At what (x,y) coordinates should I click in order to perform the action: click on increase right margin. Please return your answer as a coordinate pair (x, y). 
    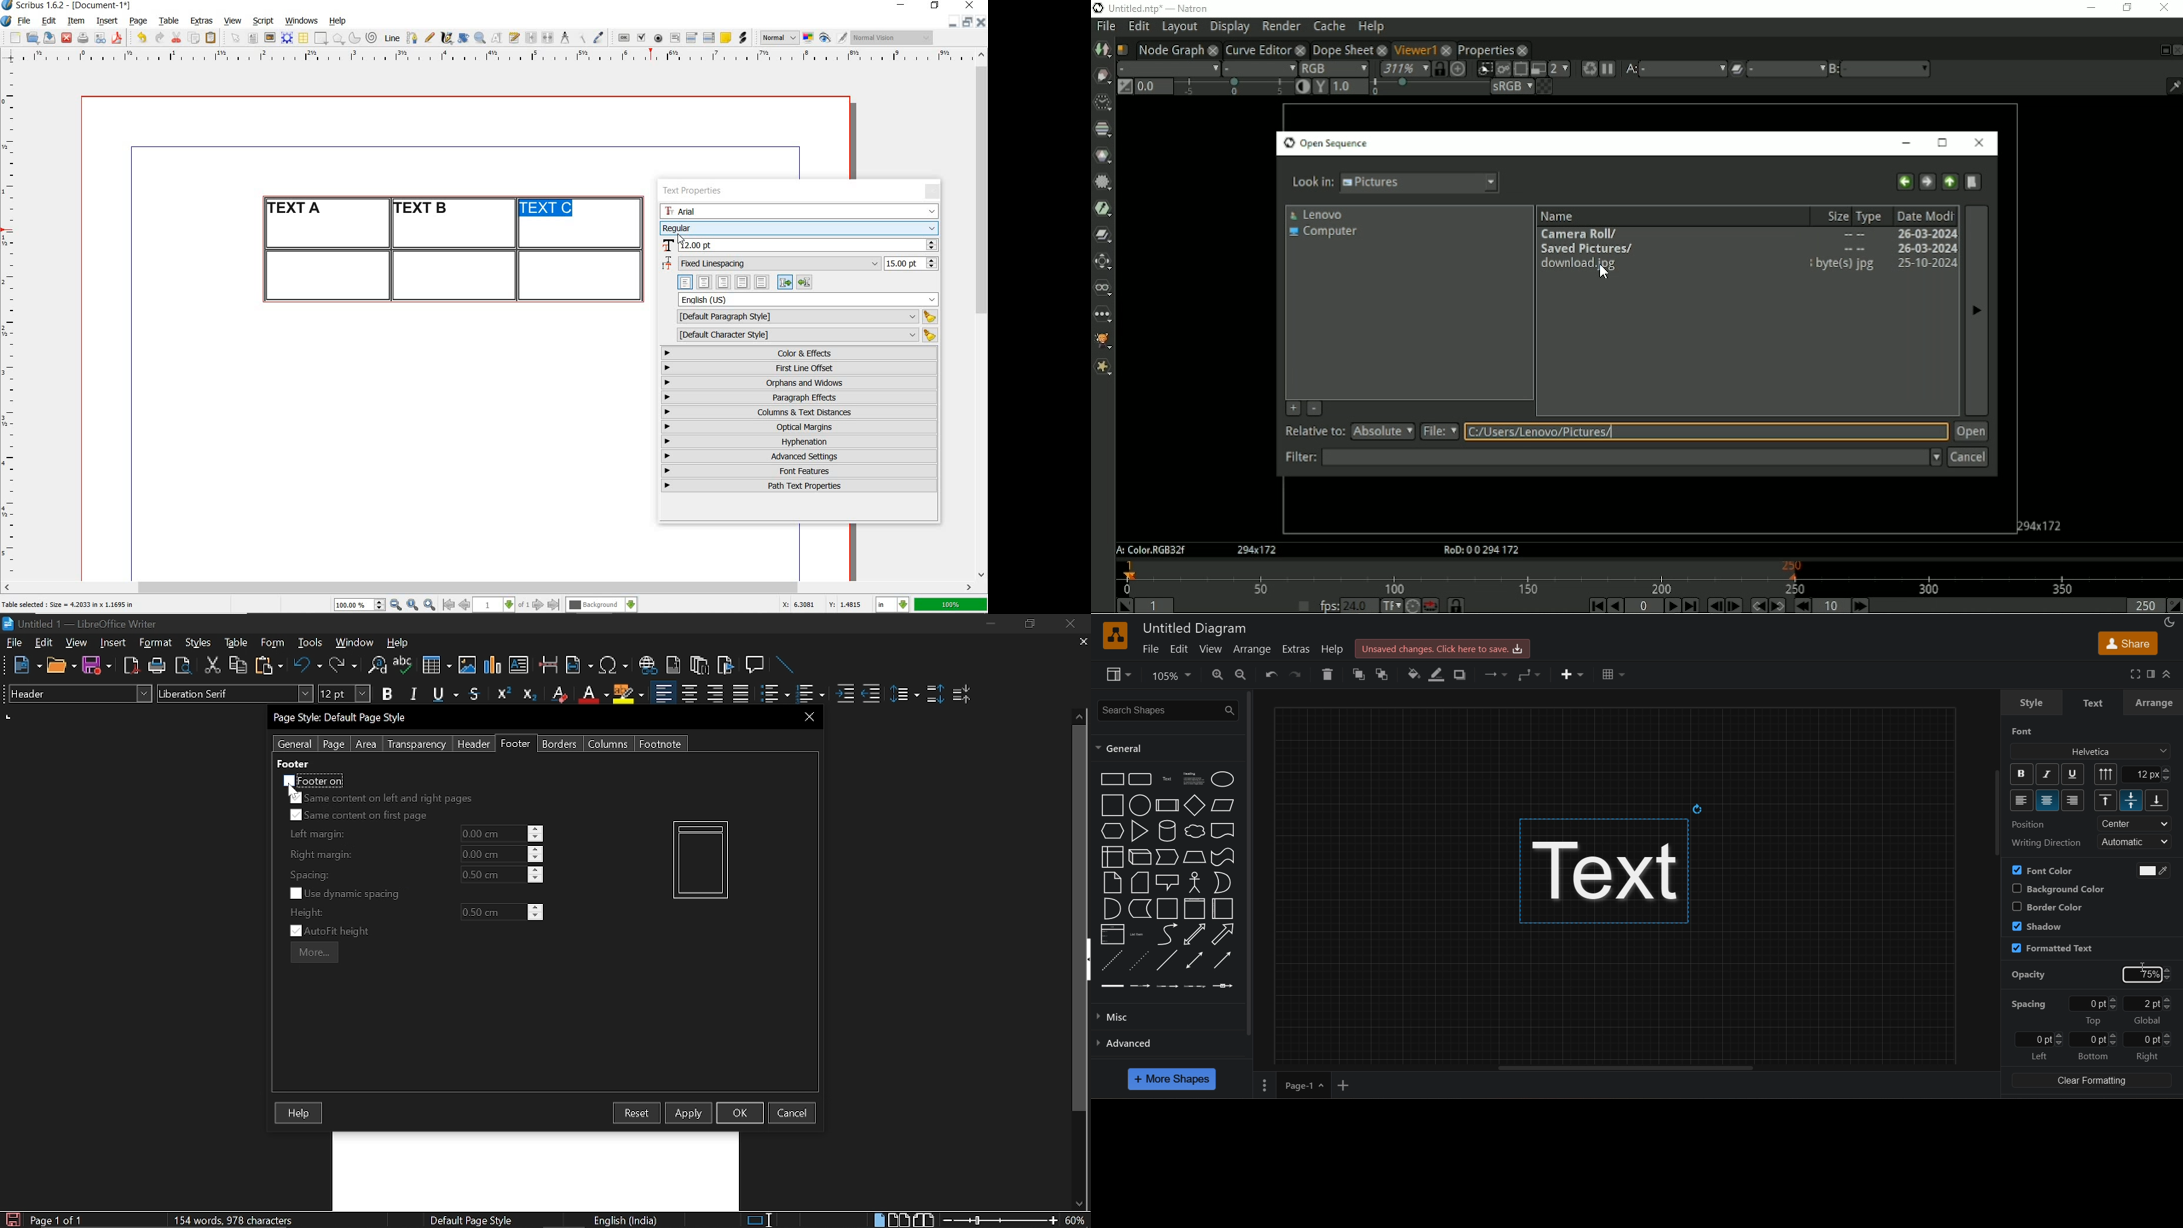
    Looking at the image, I should click on (536, 849).